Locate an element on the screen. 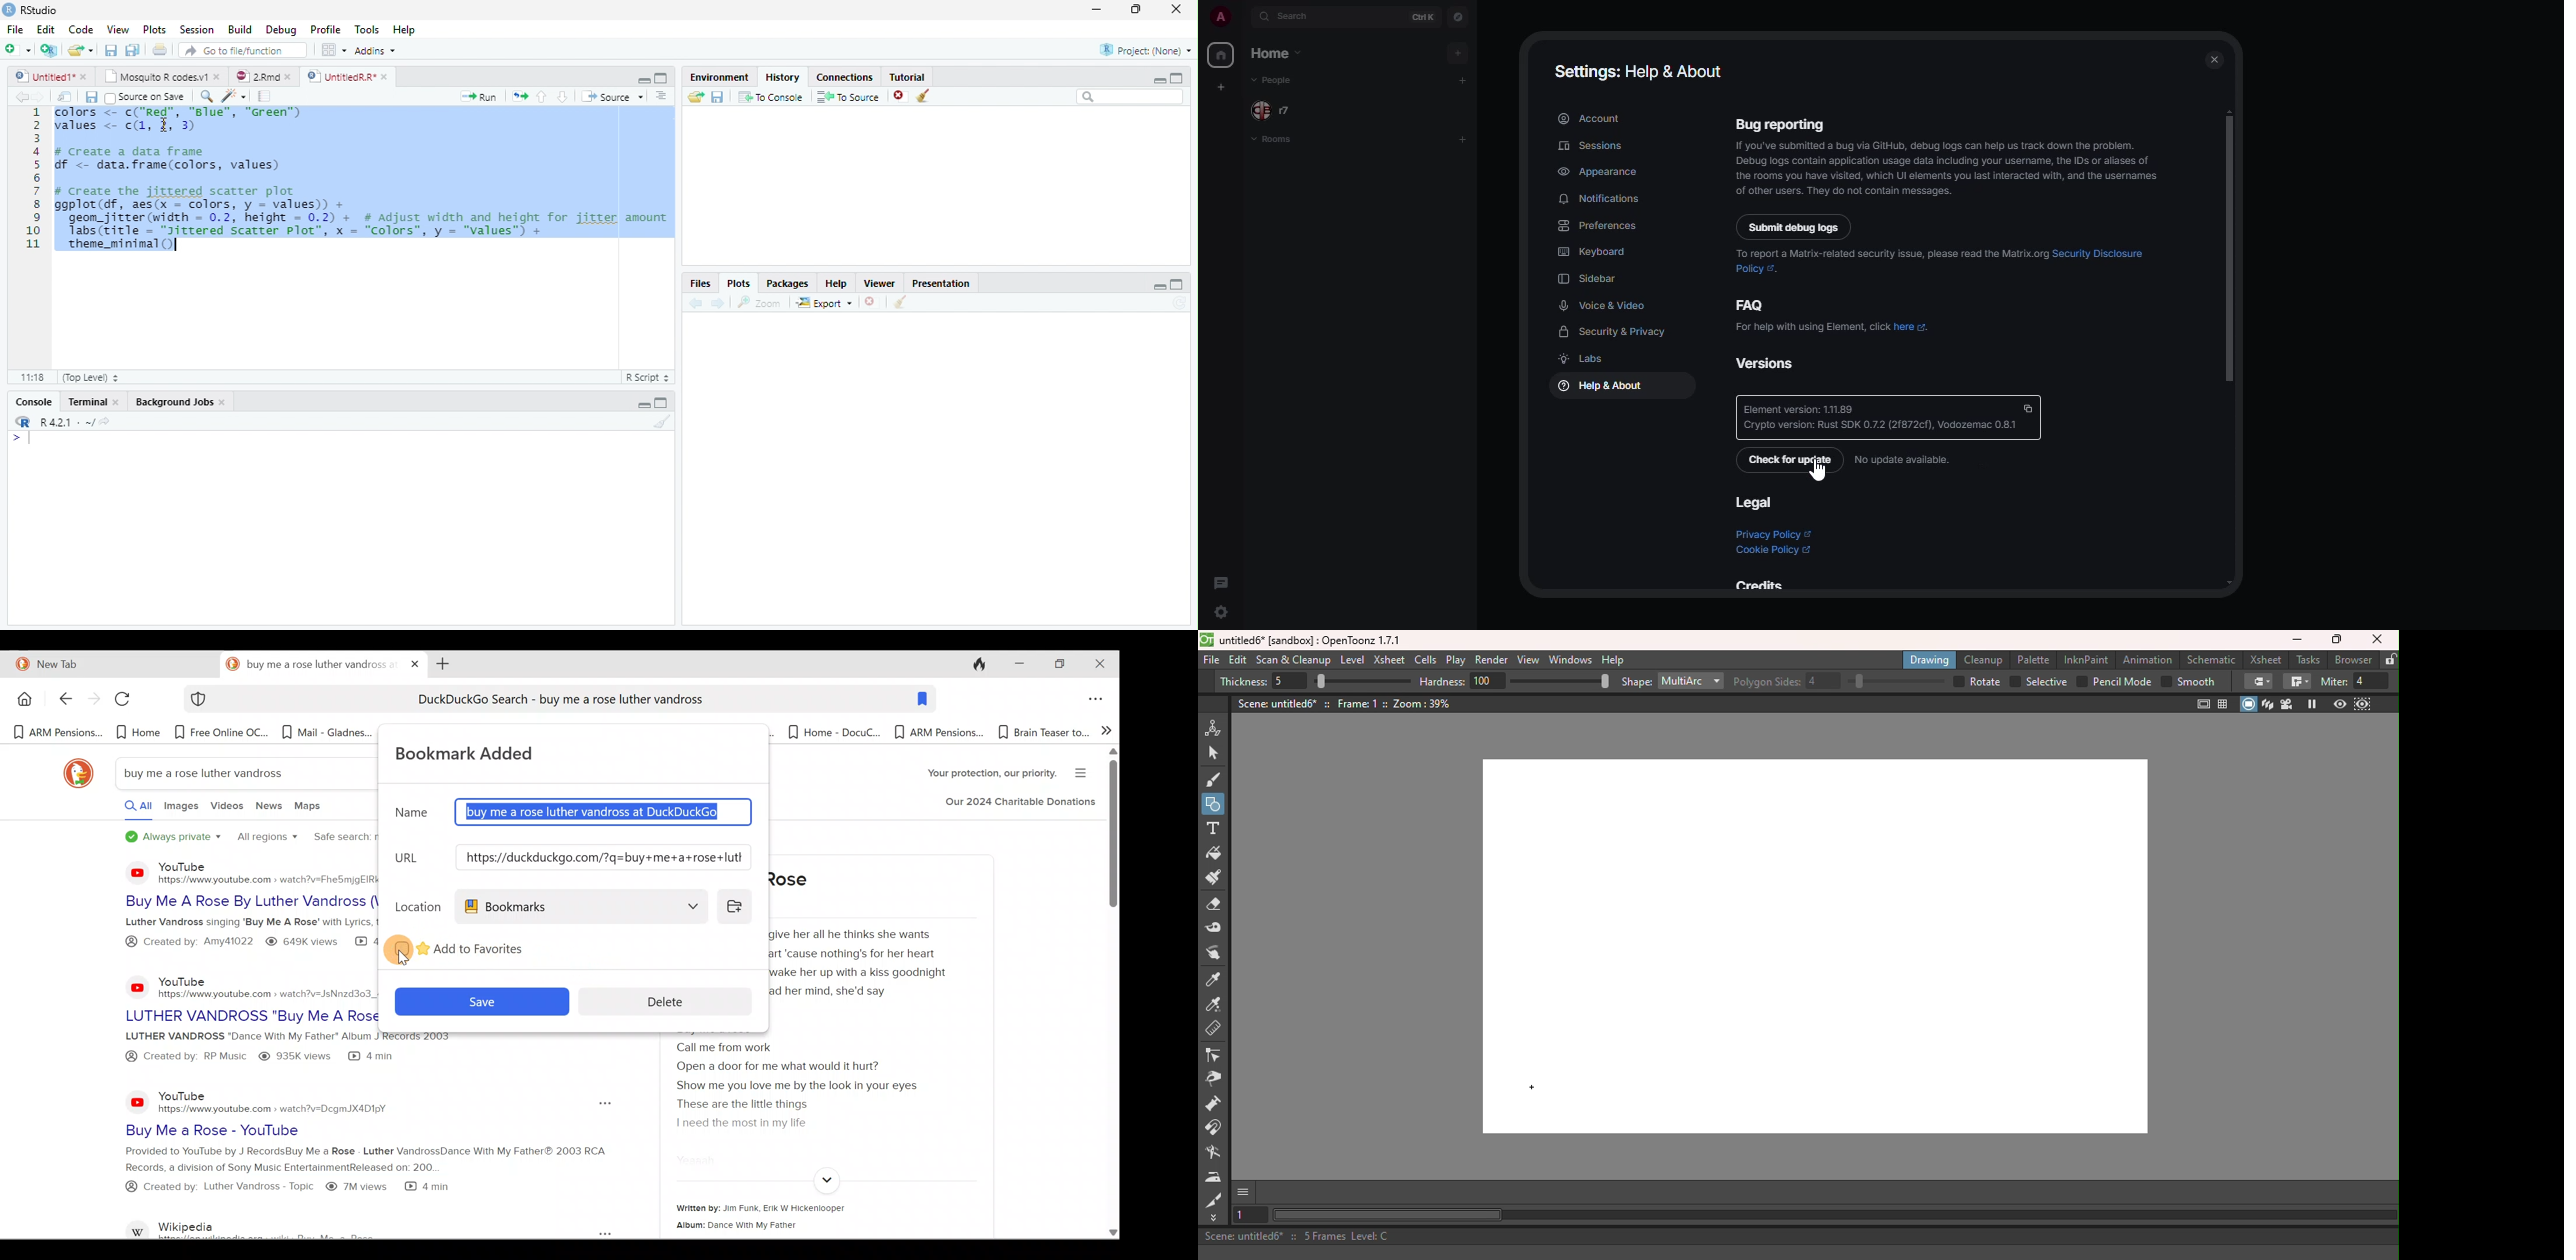 This screenshot has height=1260, width=2576. home is located at coordinates (1220, 54).